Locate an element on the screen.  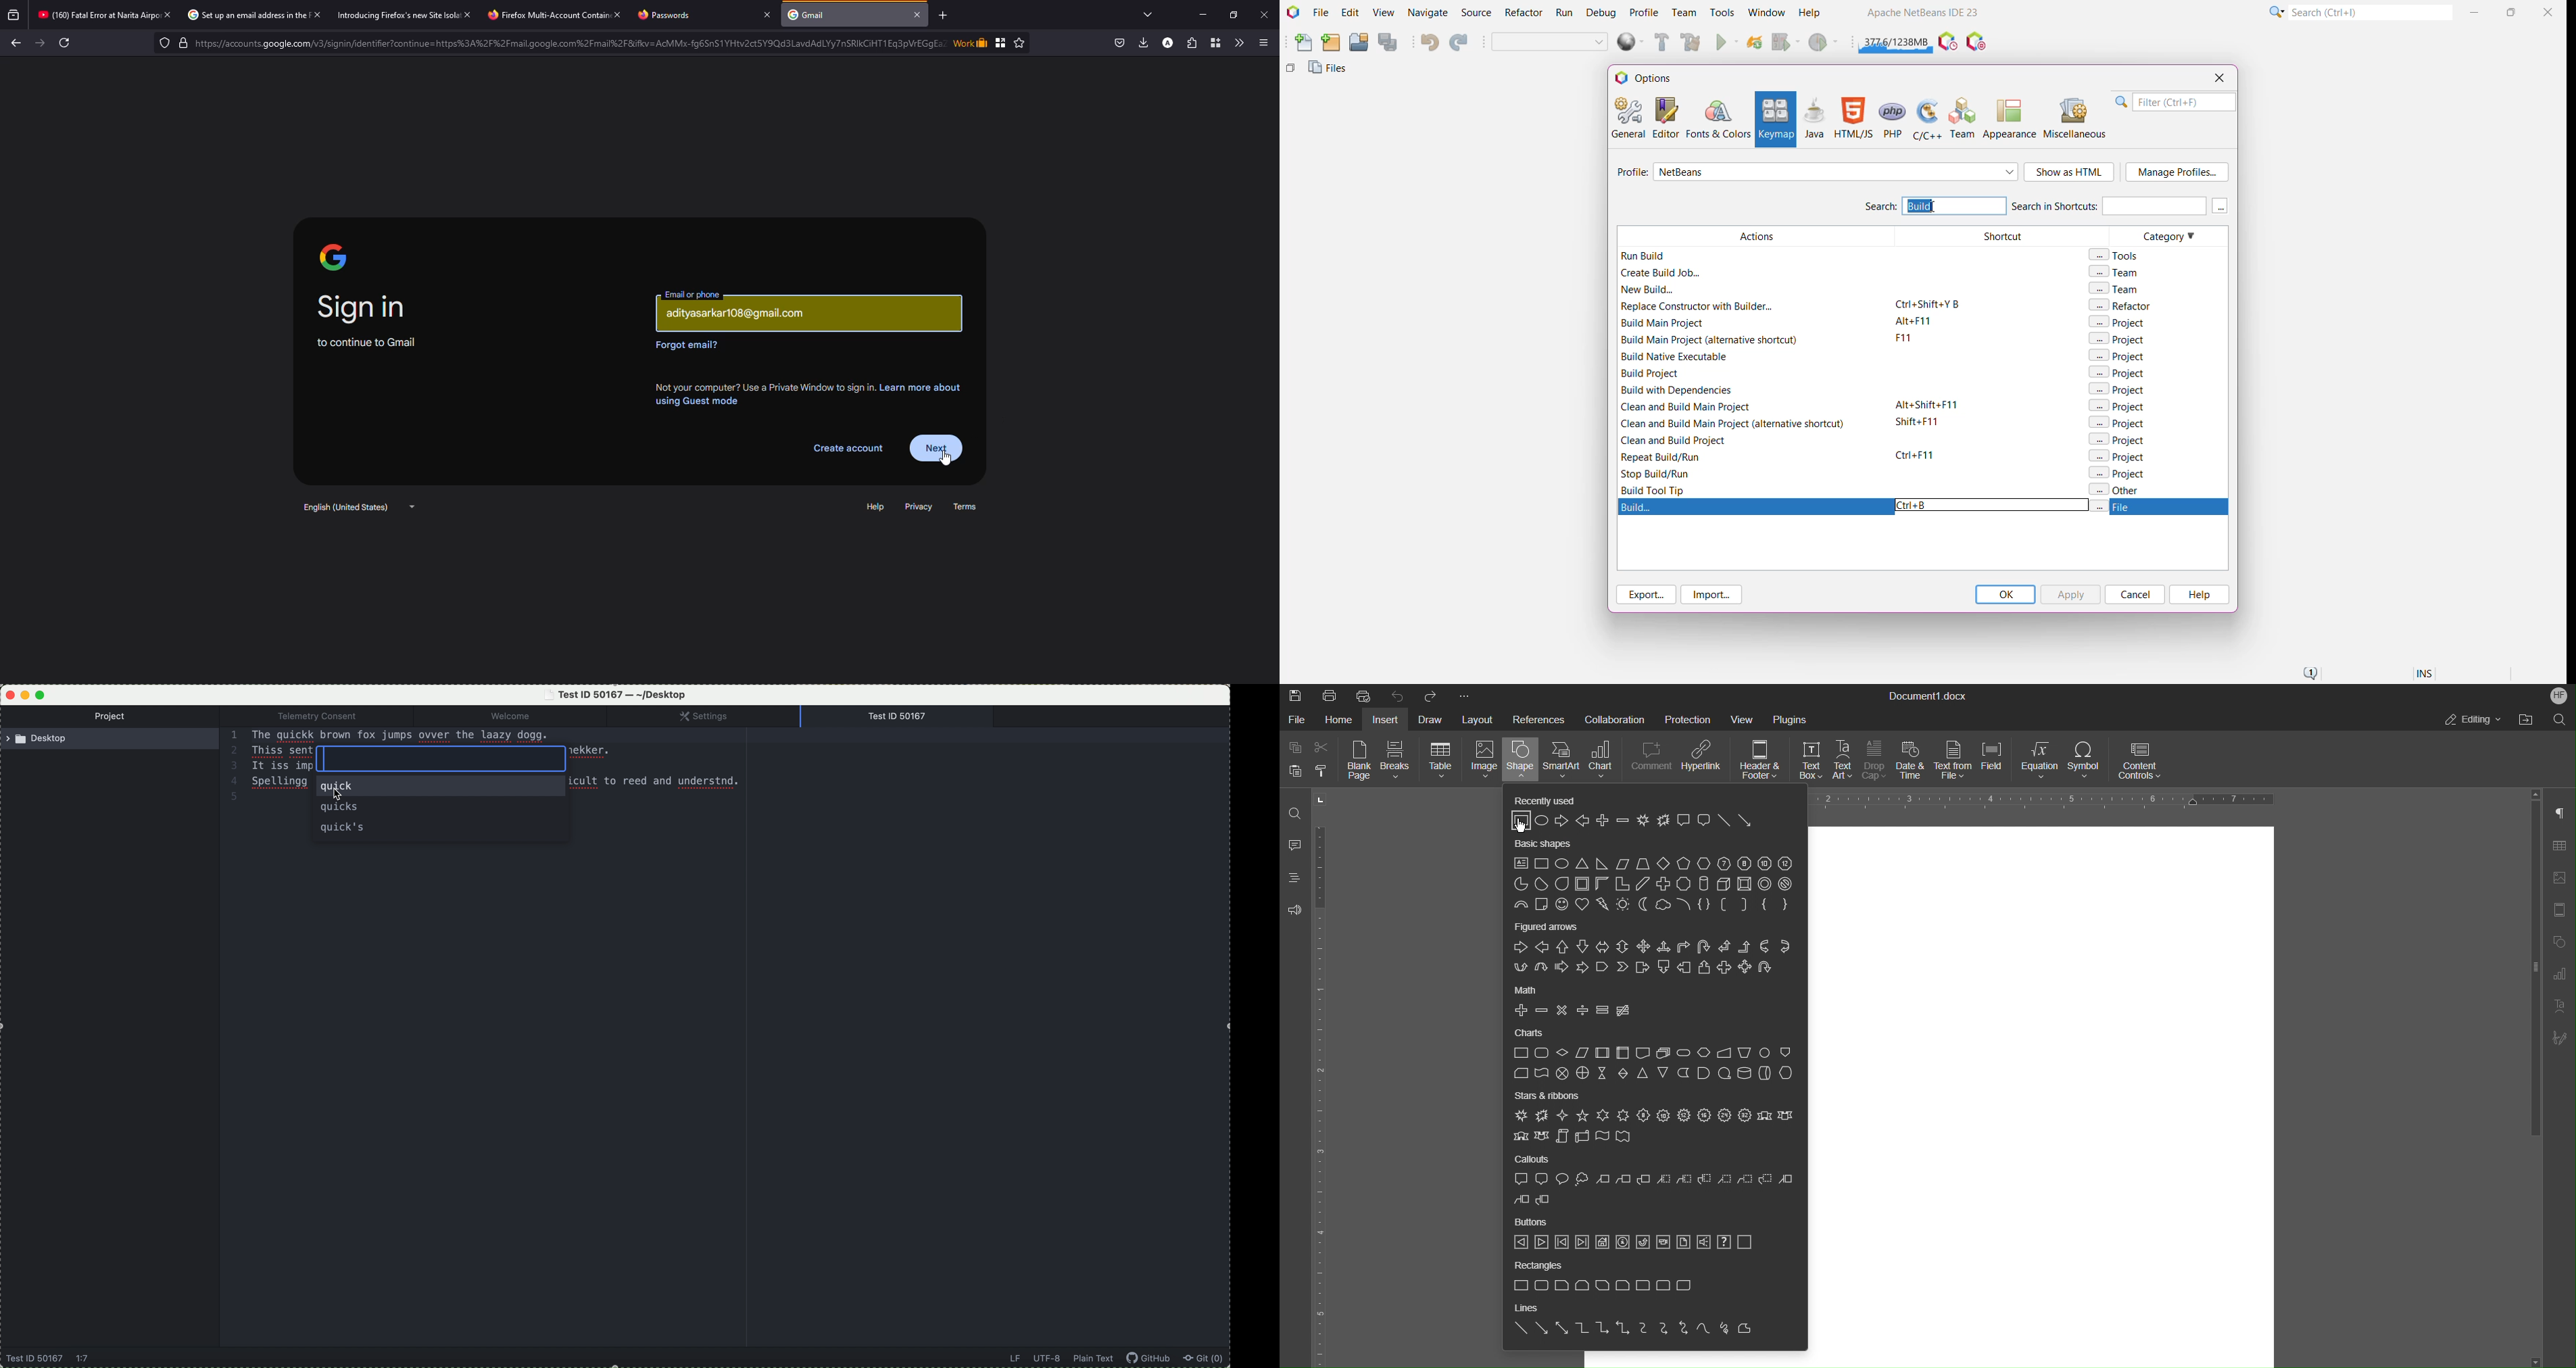
Symbol is located at coordinates (2087, 762).